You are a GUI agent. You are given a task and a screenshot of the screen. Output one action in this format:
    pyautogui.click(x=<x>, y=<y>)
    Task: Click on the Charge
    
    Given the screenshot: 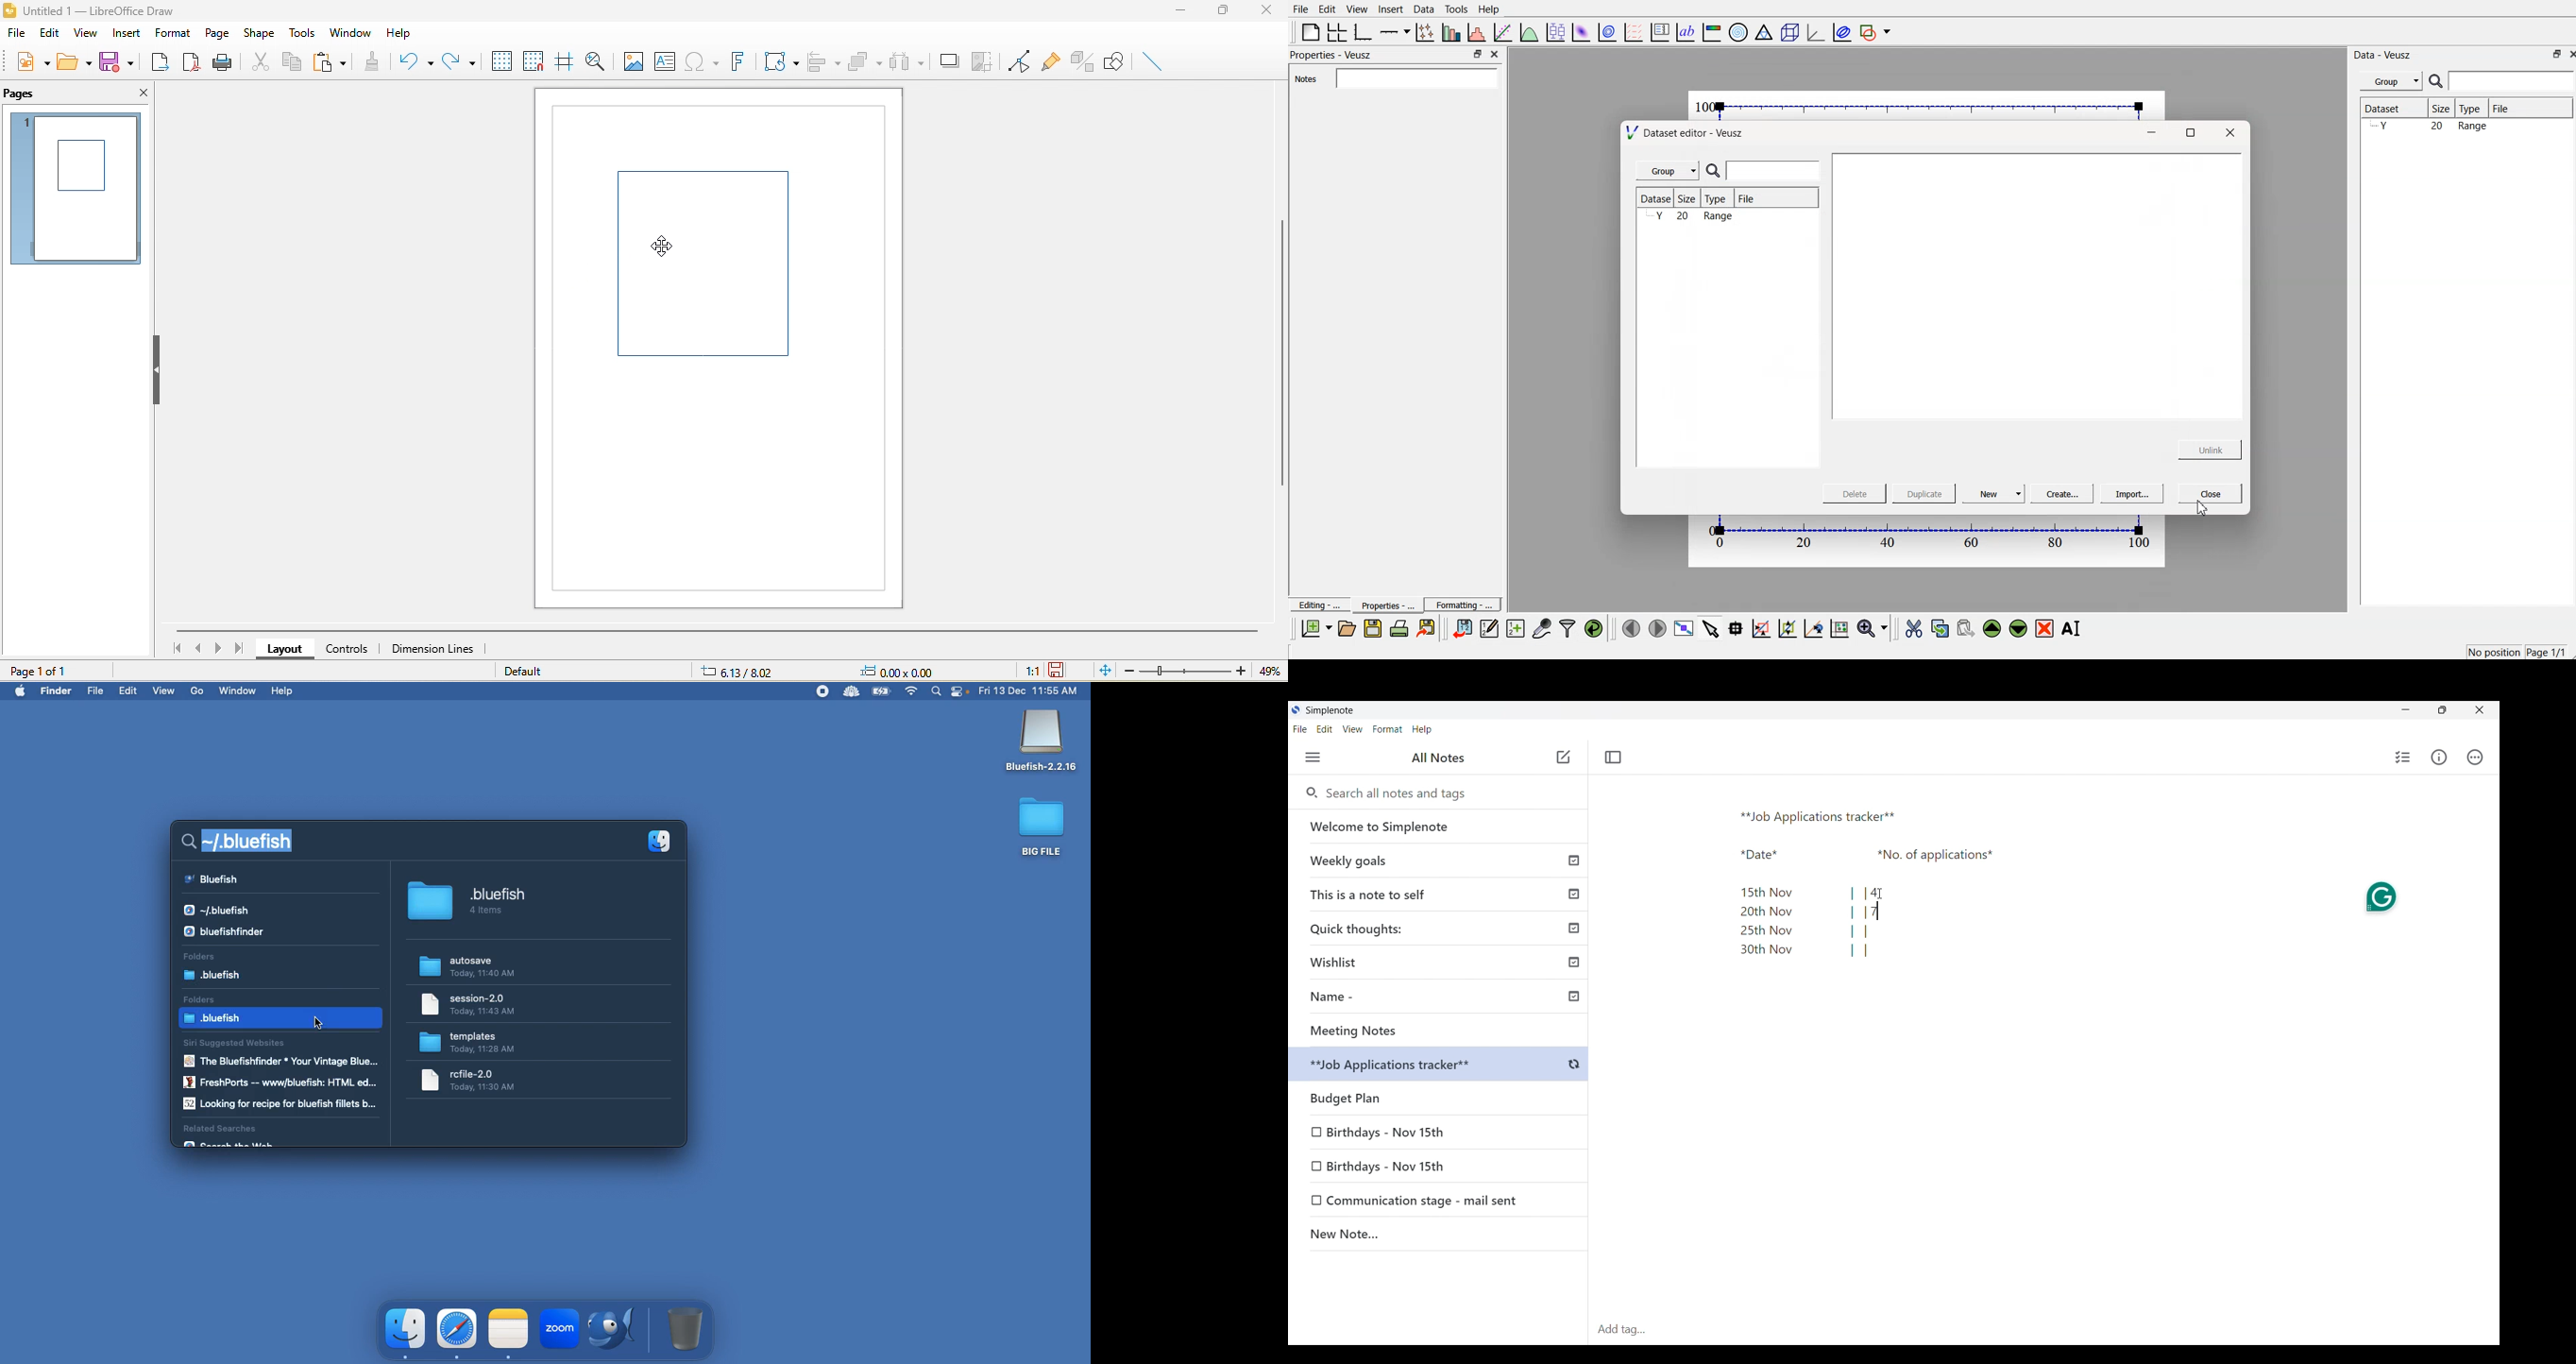 What is the action you would take?
    pyautogui.click(x=881, y=693)
    